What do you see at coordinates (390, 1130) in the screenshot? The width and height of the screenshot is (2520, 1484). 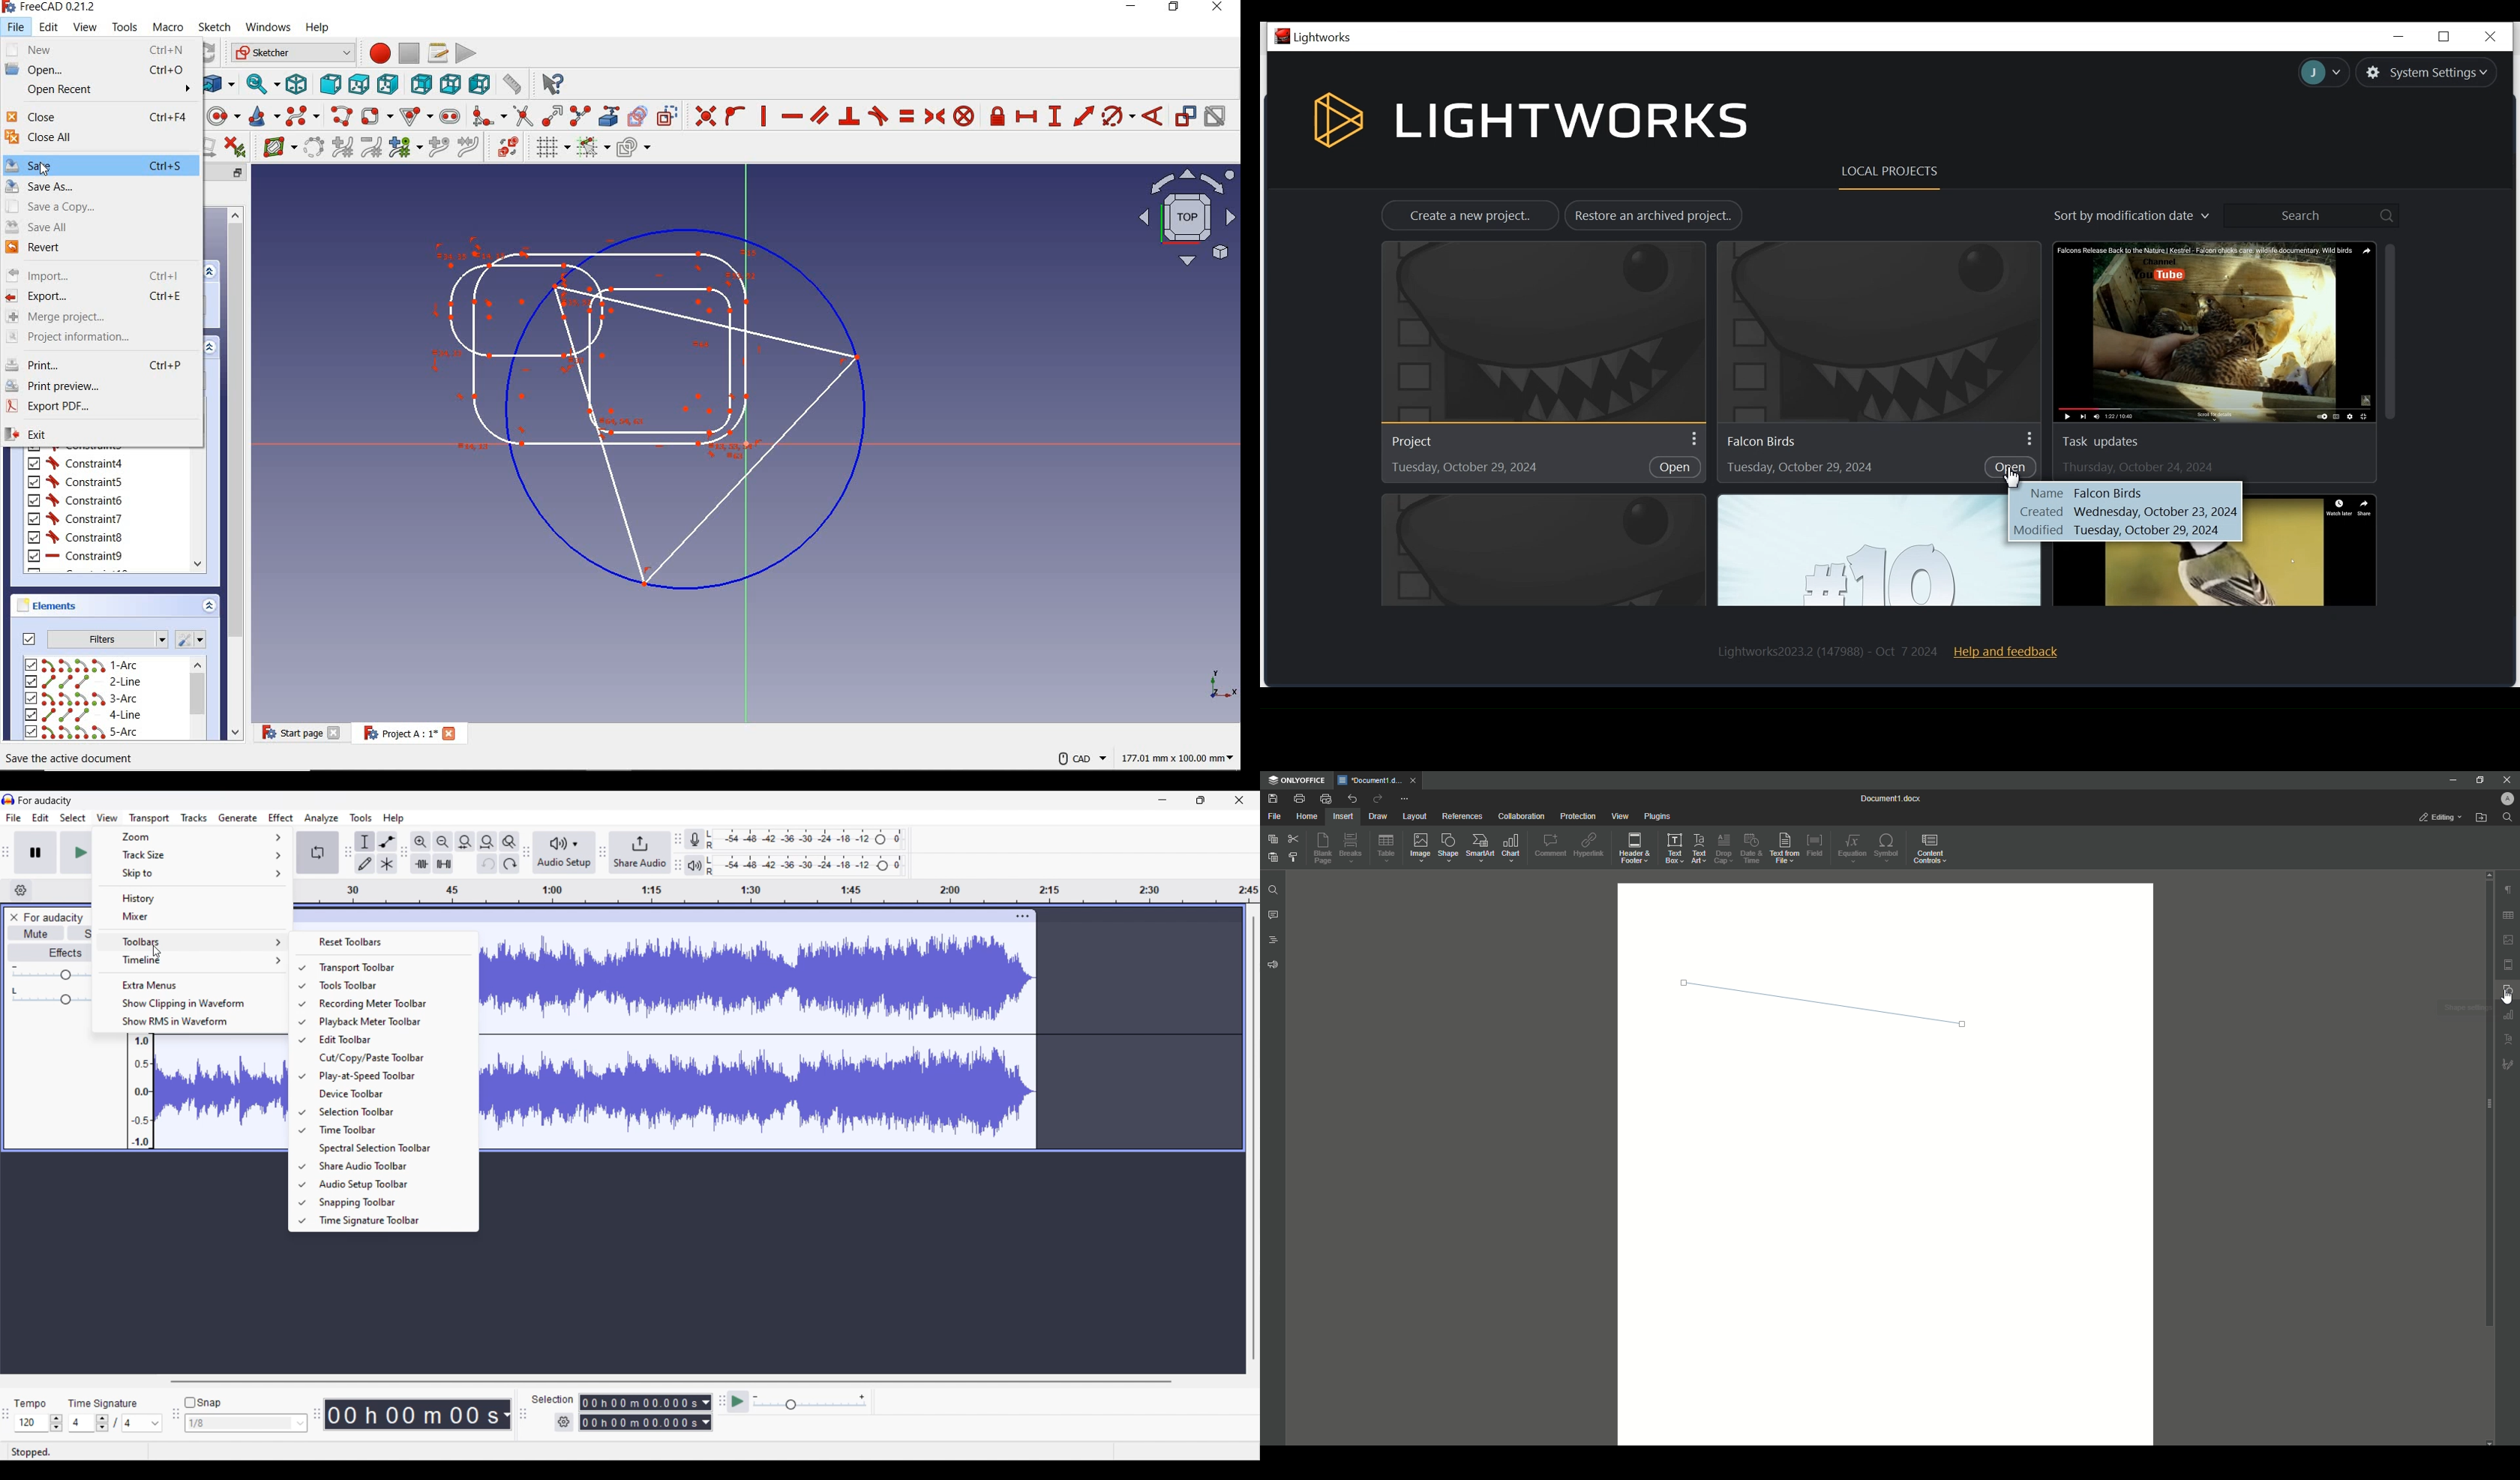 I see `Time toolbar` at bounding box center [390, 1130].